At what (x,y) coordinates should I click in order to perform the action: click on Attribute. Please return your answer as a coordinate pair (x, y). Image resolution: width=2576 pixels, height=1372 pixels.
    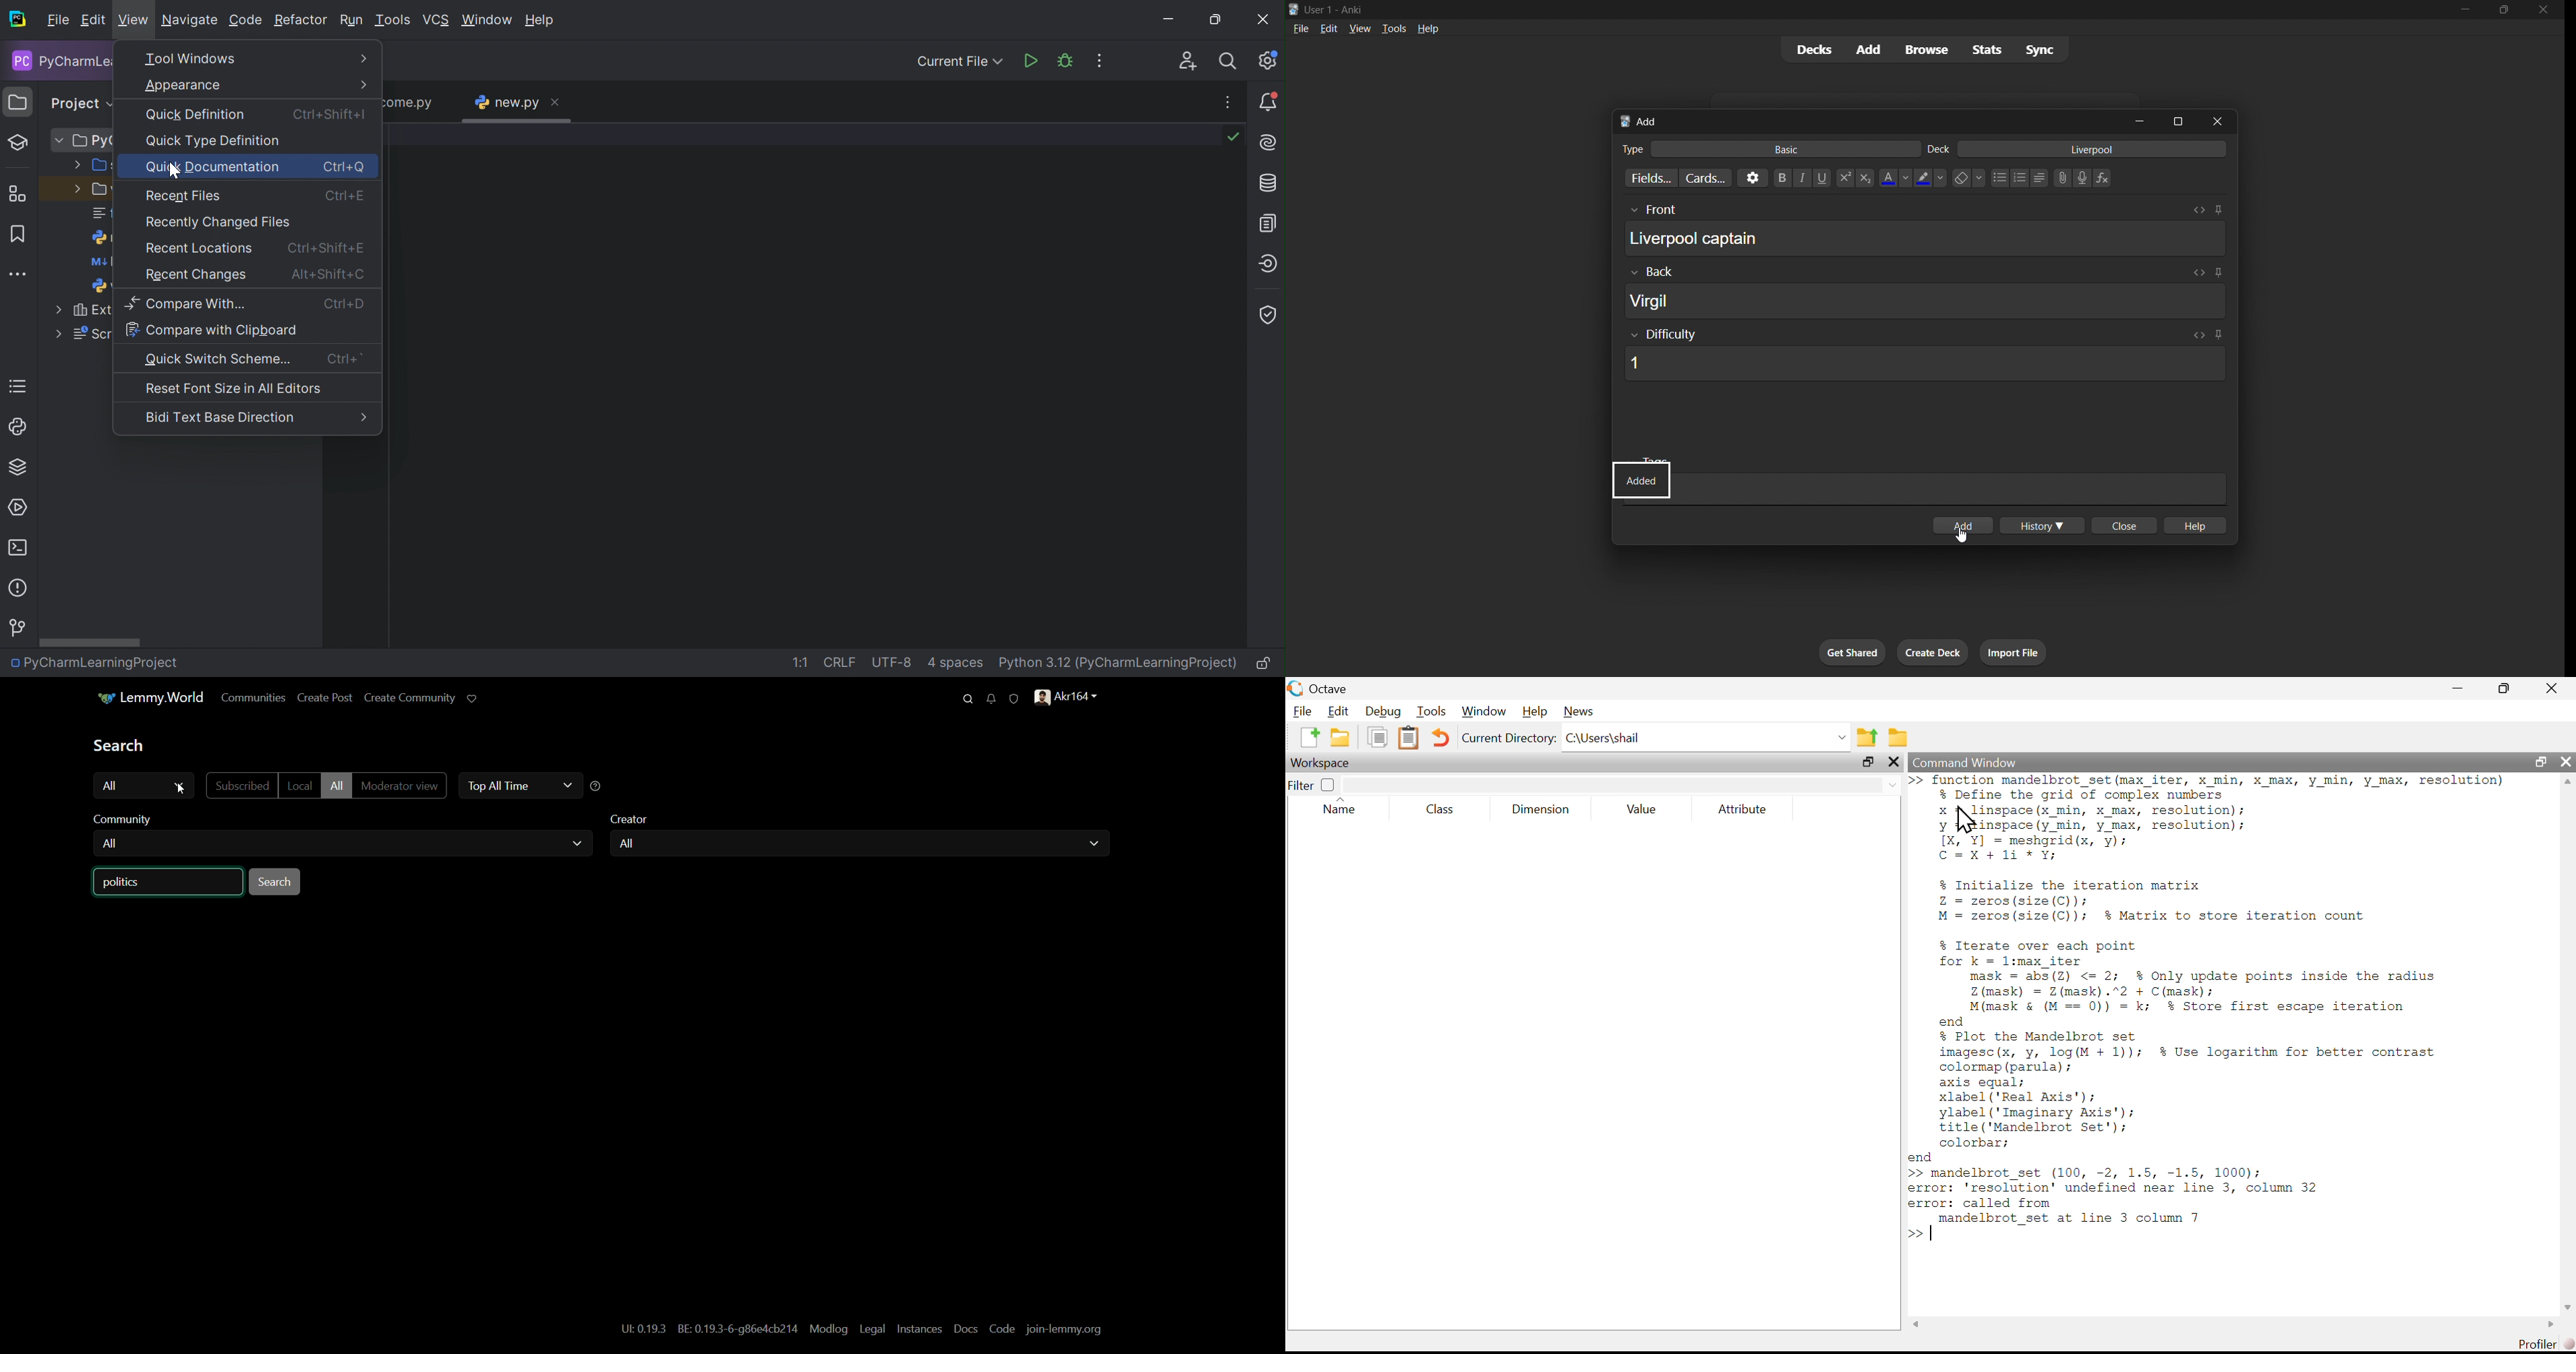
    Looking at the image, I should click on (1744, 810).